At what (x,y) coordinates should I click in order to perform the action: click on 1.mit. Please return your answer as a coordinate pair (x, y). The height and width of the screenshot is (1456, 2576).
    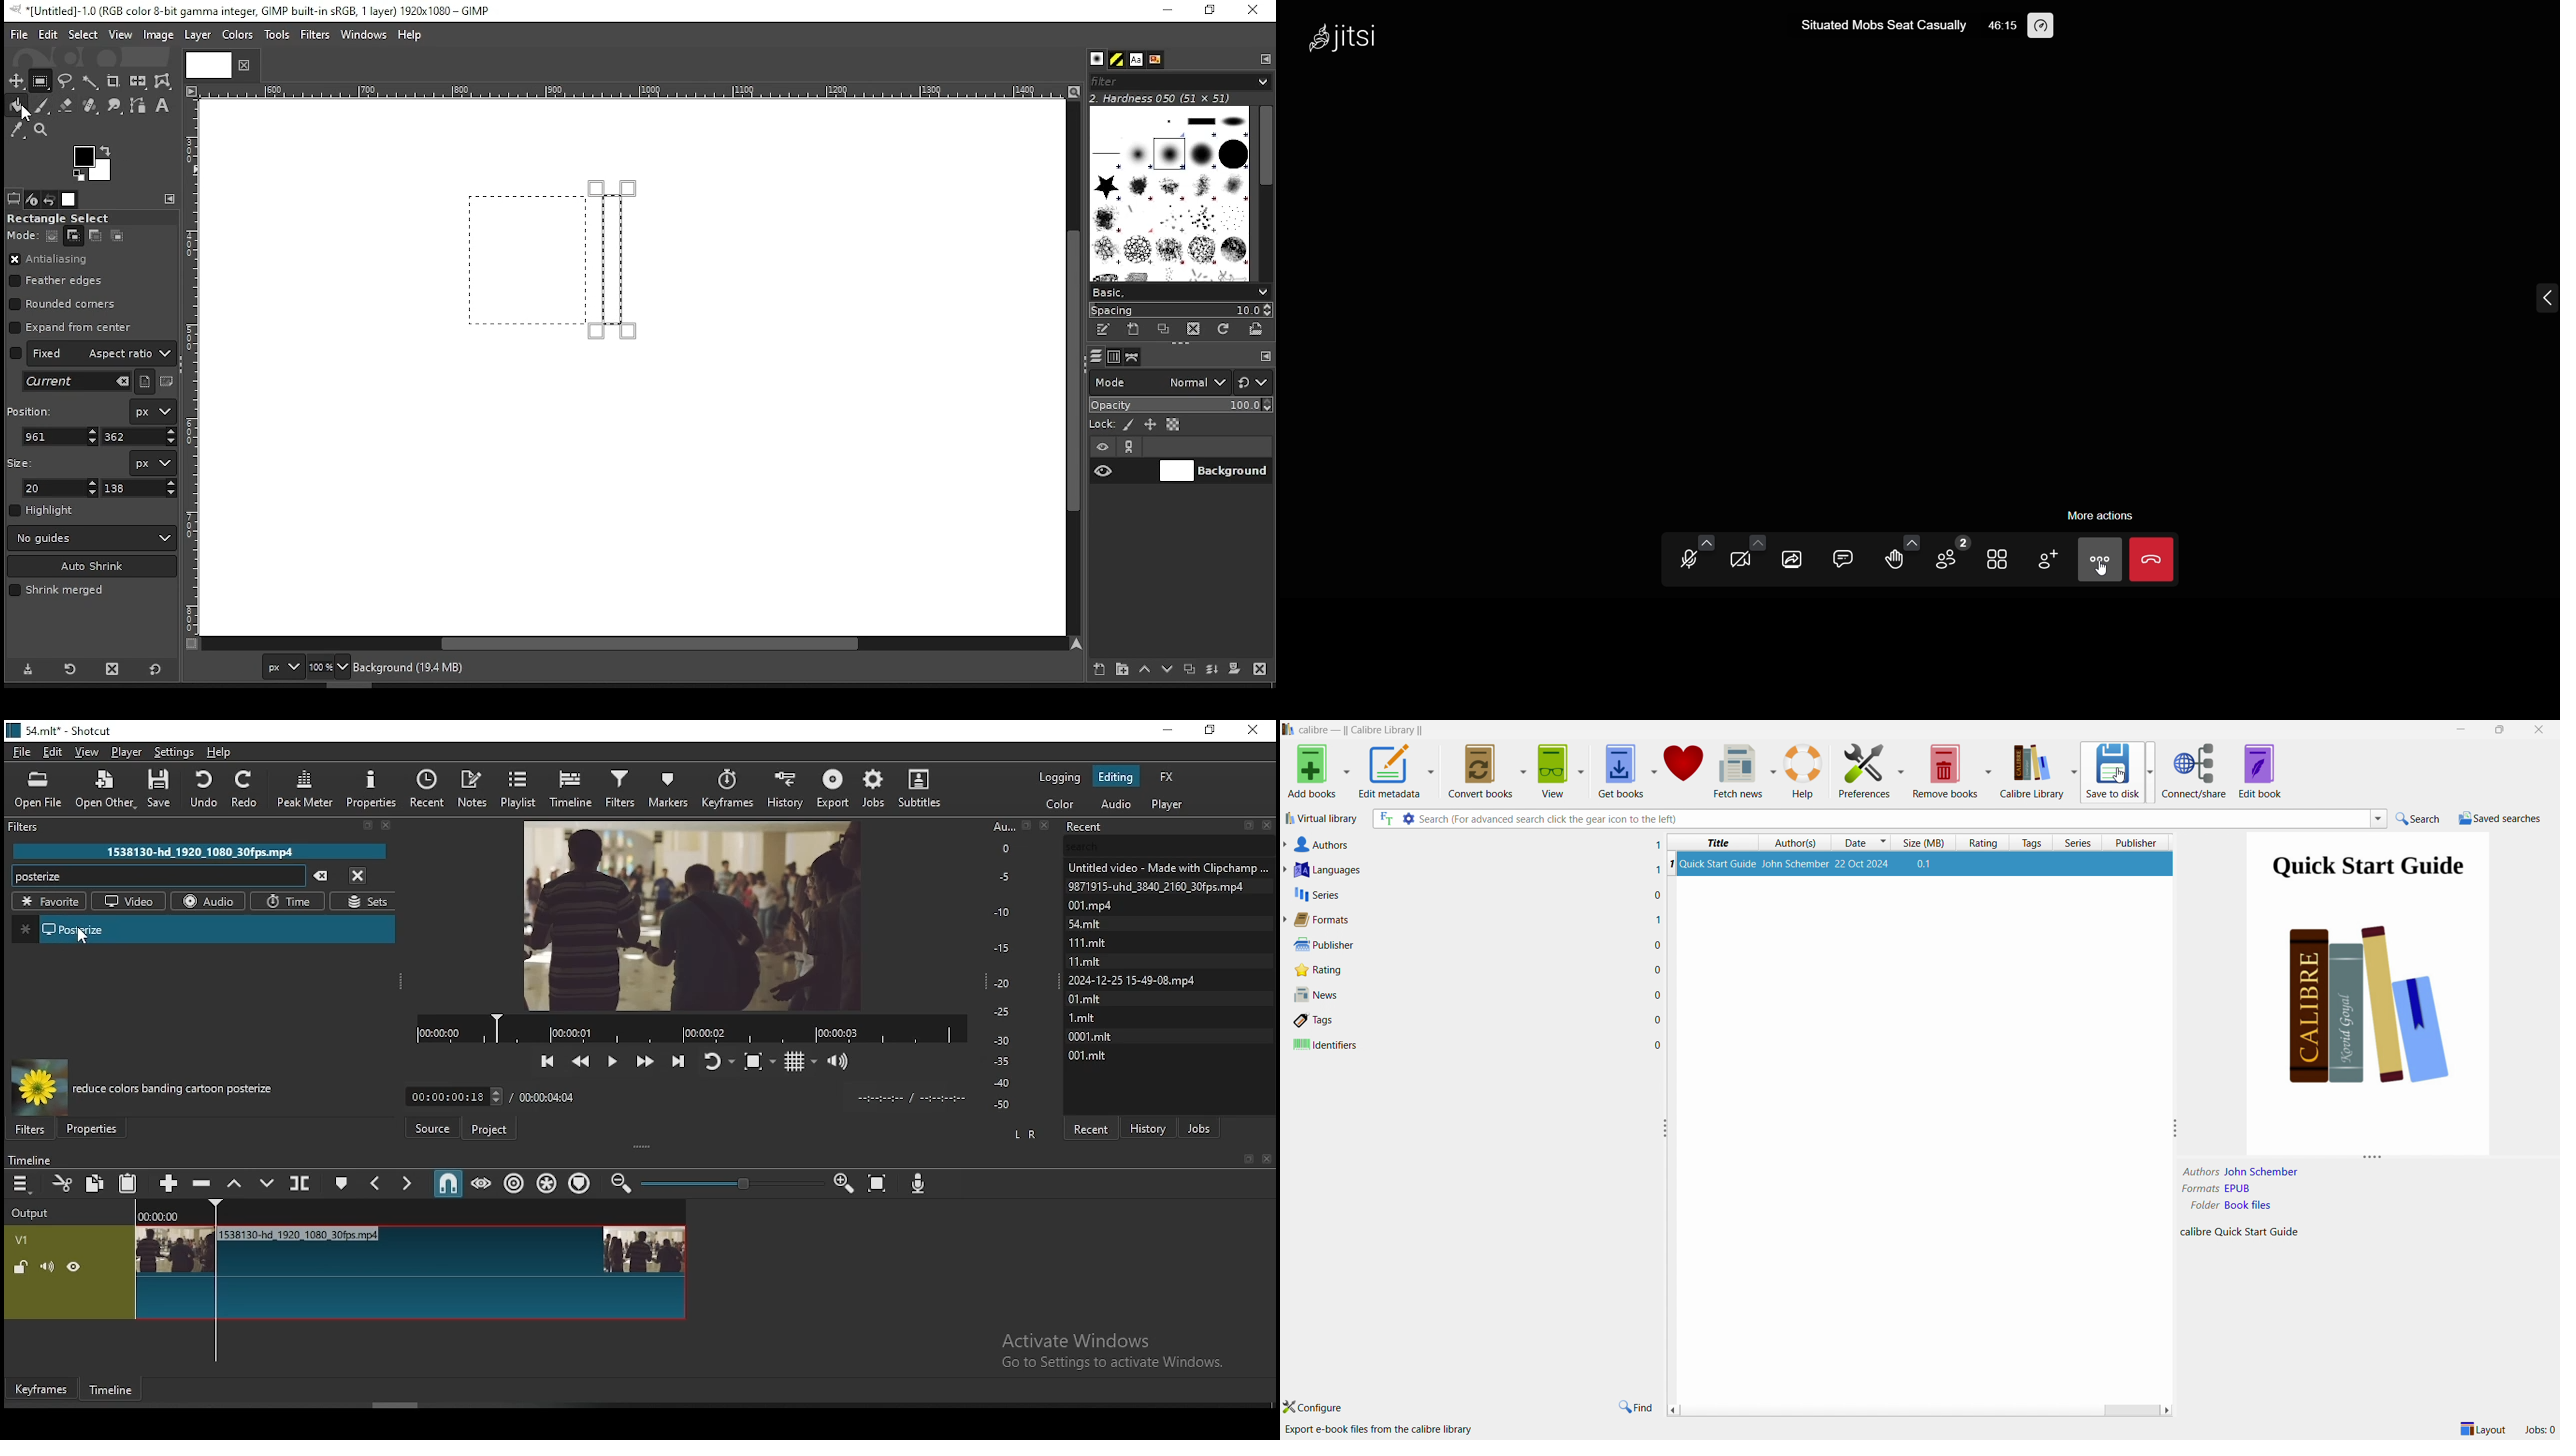
    Looking at the image, I should click on (1081, 1016).